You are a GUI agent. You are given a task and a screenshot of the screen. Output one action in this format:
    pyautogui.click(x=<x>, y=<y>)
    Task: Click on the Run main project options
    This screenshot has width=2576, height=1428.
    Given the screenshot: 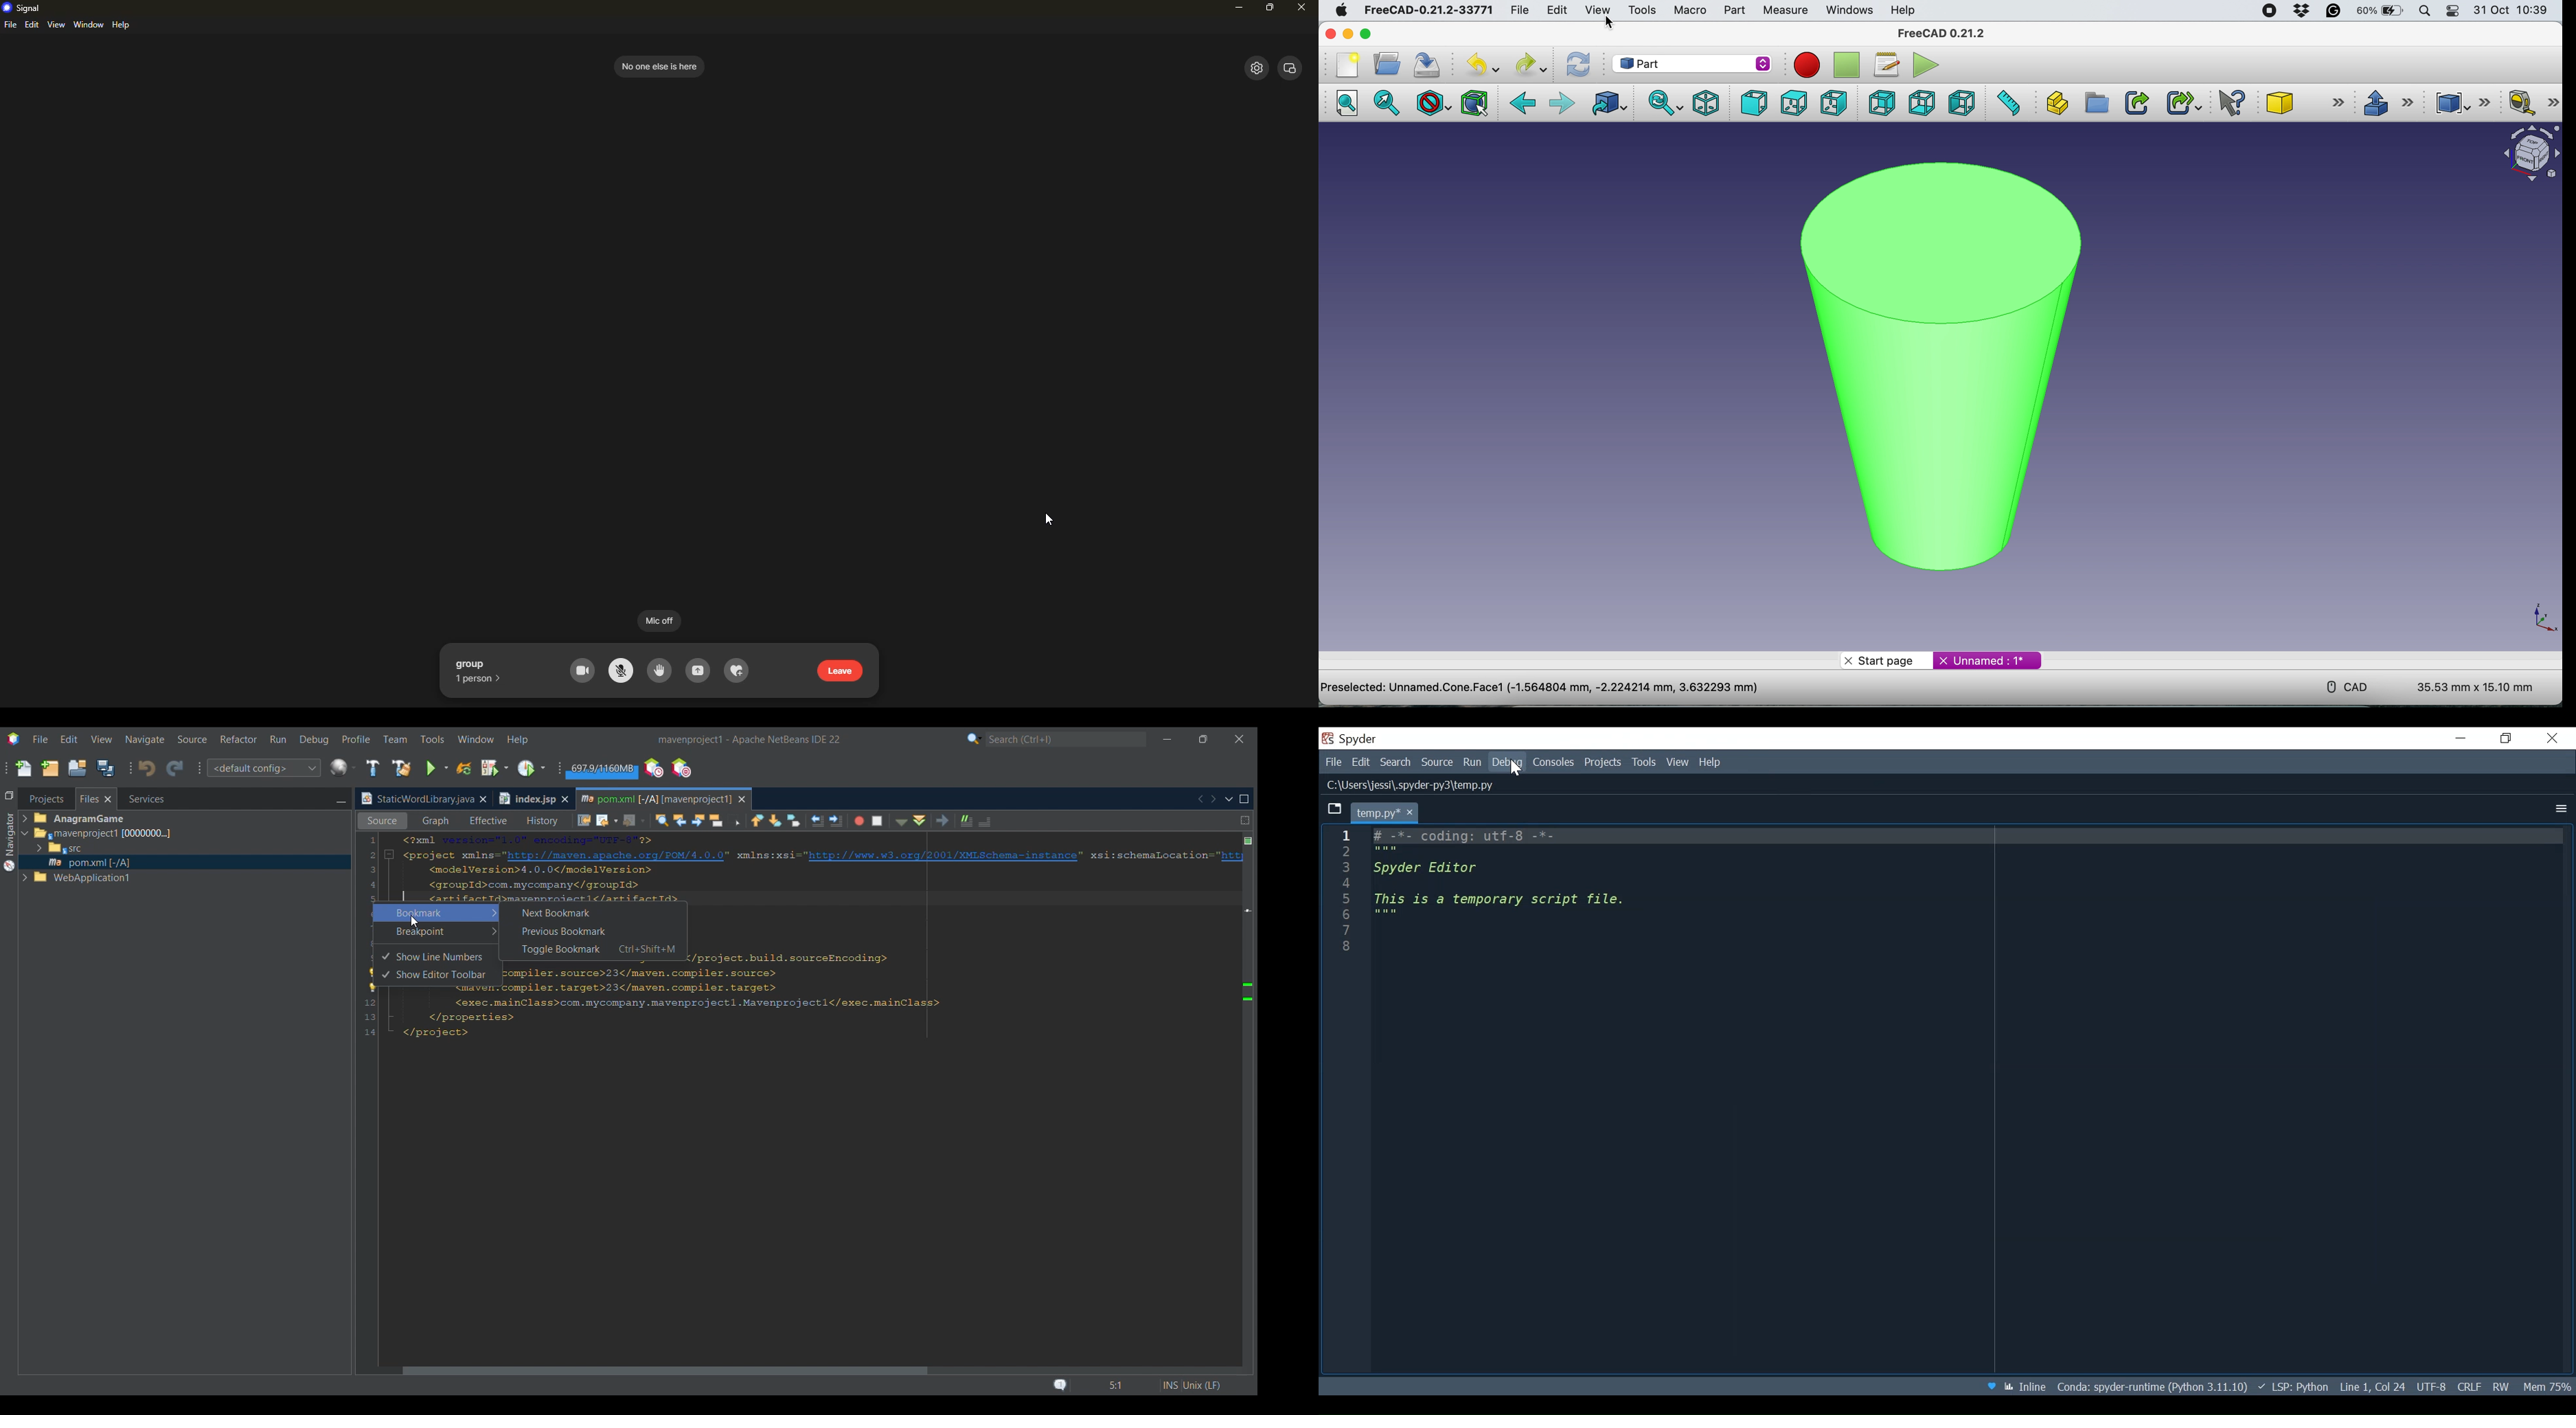 What is the action you would take?
    pyautogui.click(x=438, y=768)
    